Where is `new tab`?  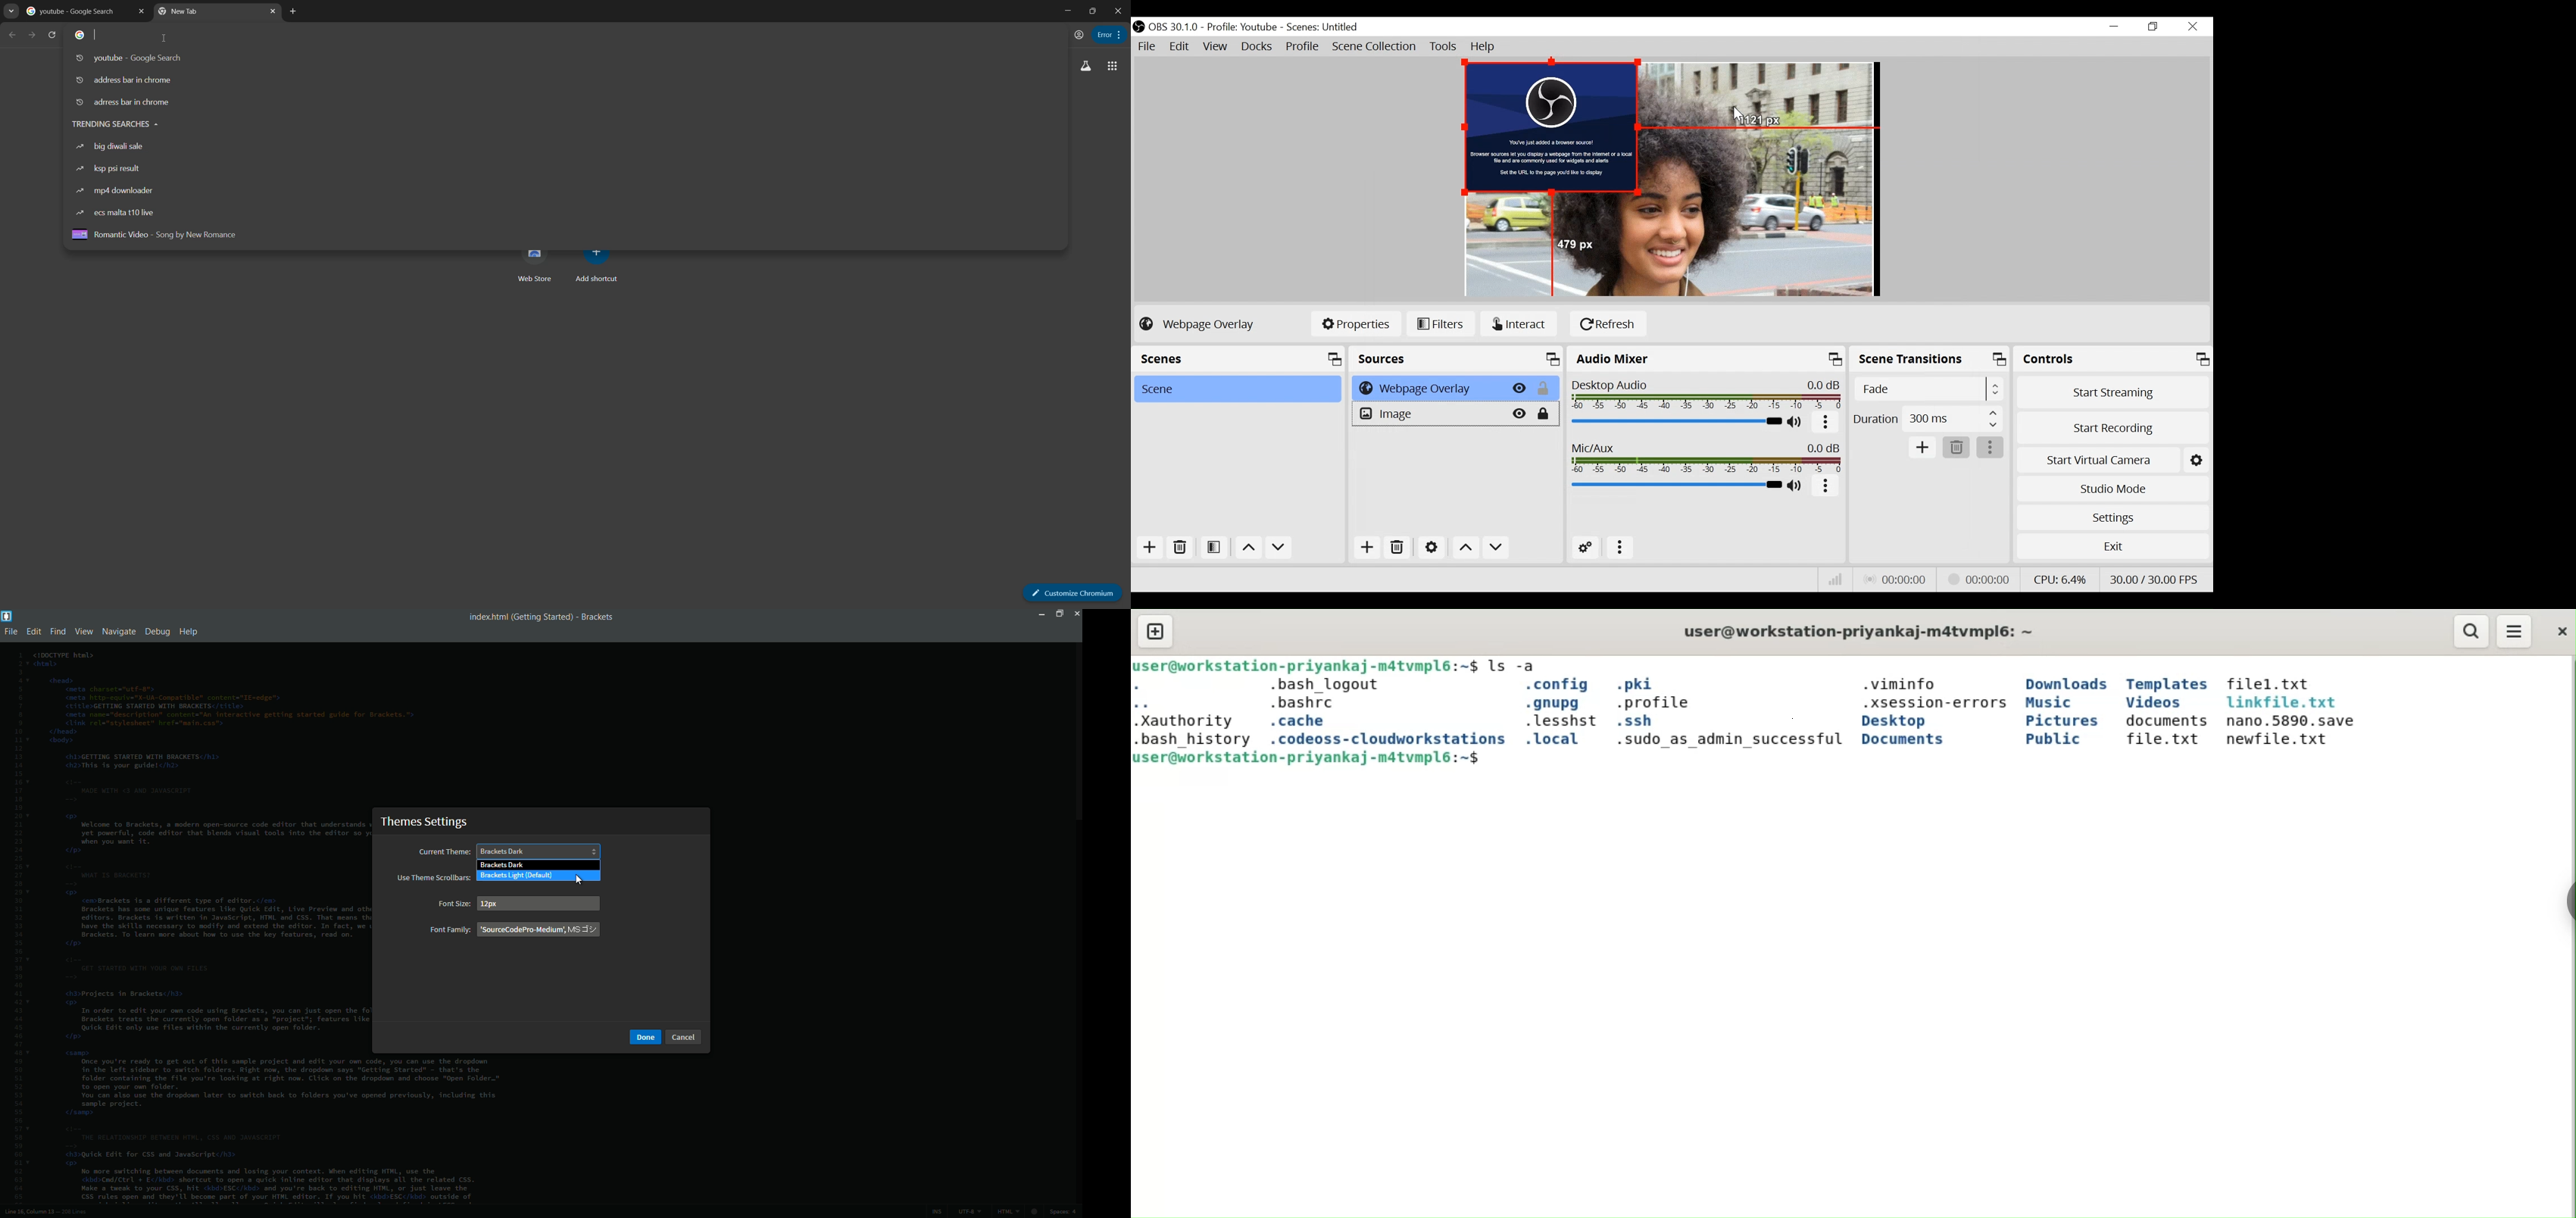 new tab is located at coordinates (206, 13).